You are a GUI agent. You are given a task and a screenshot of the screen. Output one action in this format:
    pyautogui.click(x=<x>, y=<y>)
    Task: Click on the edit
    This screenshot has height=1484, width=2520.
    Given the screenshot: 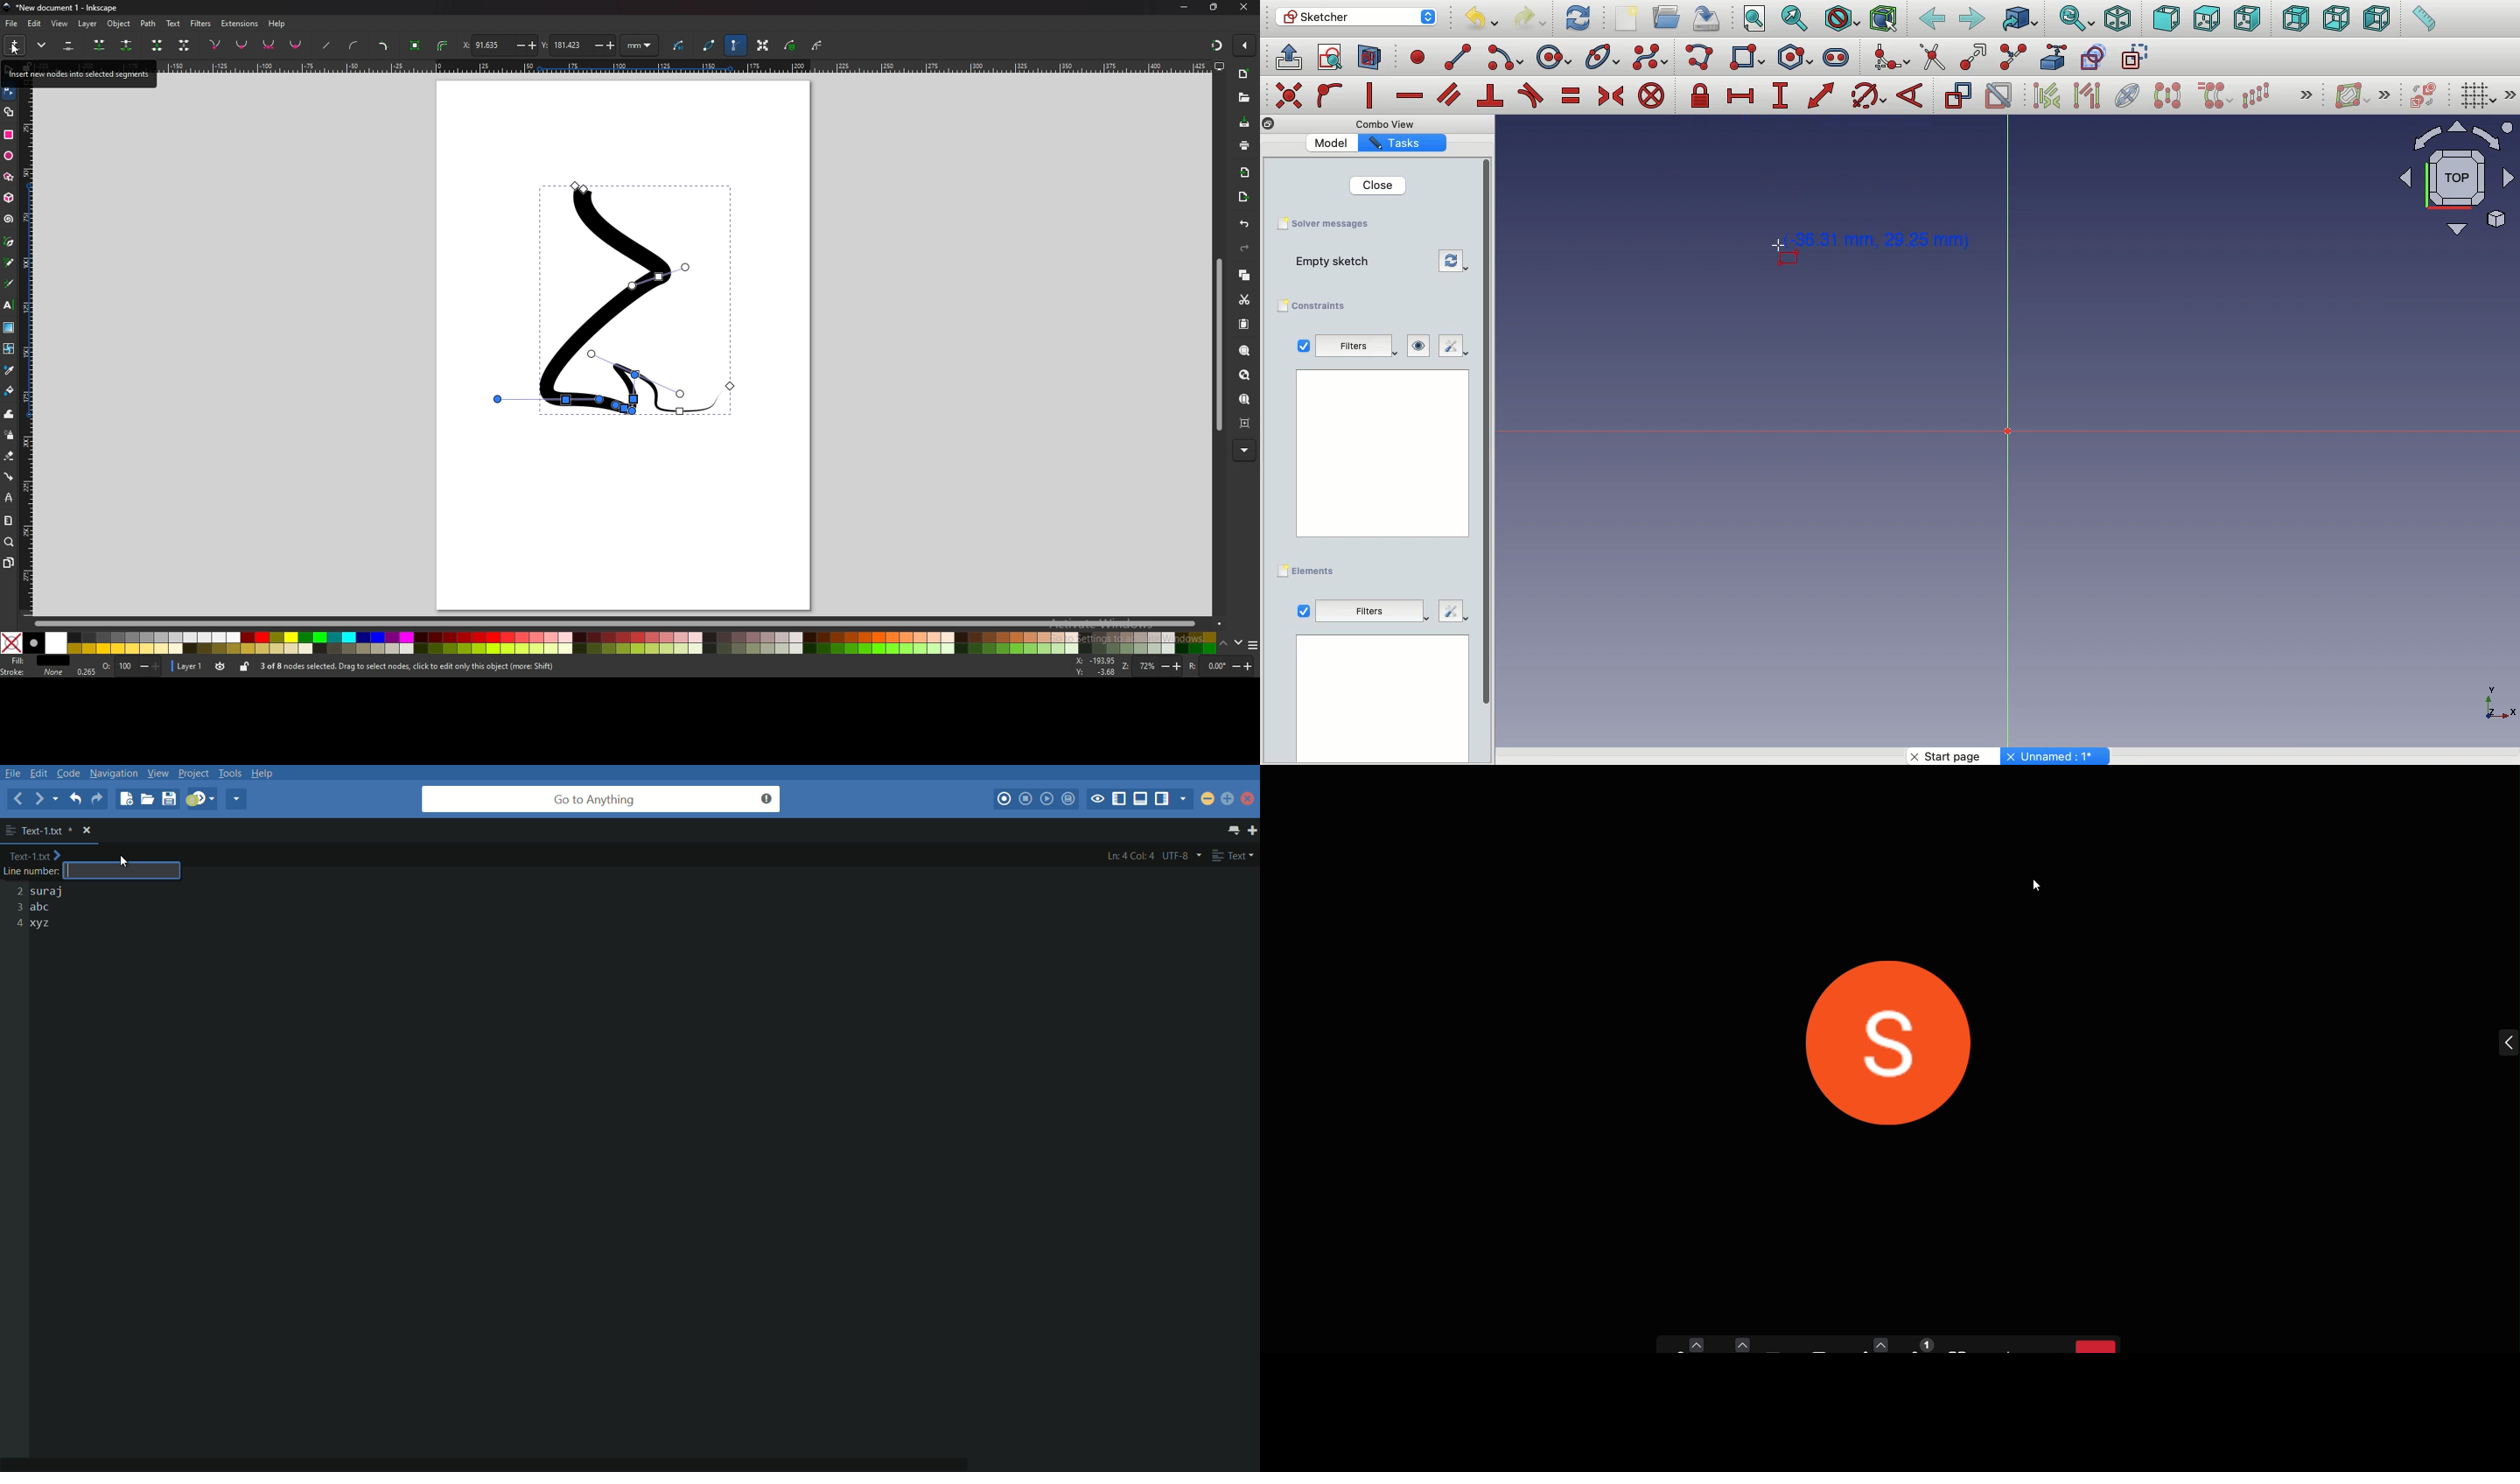 What is the action you would take?
    pyautogui.click(x=36, y=23)
    